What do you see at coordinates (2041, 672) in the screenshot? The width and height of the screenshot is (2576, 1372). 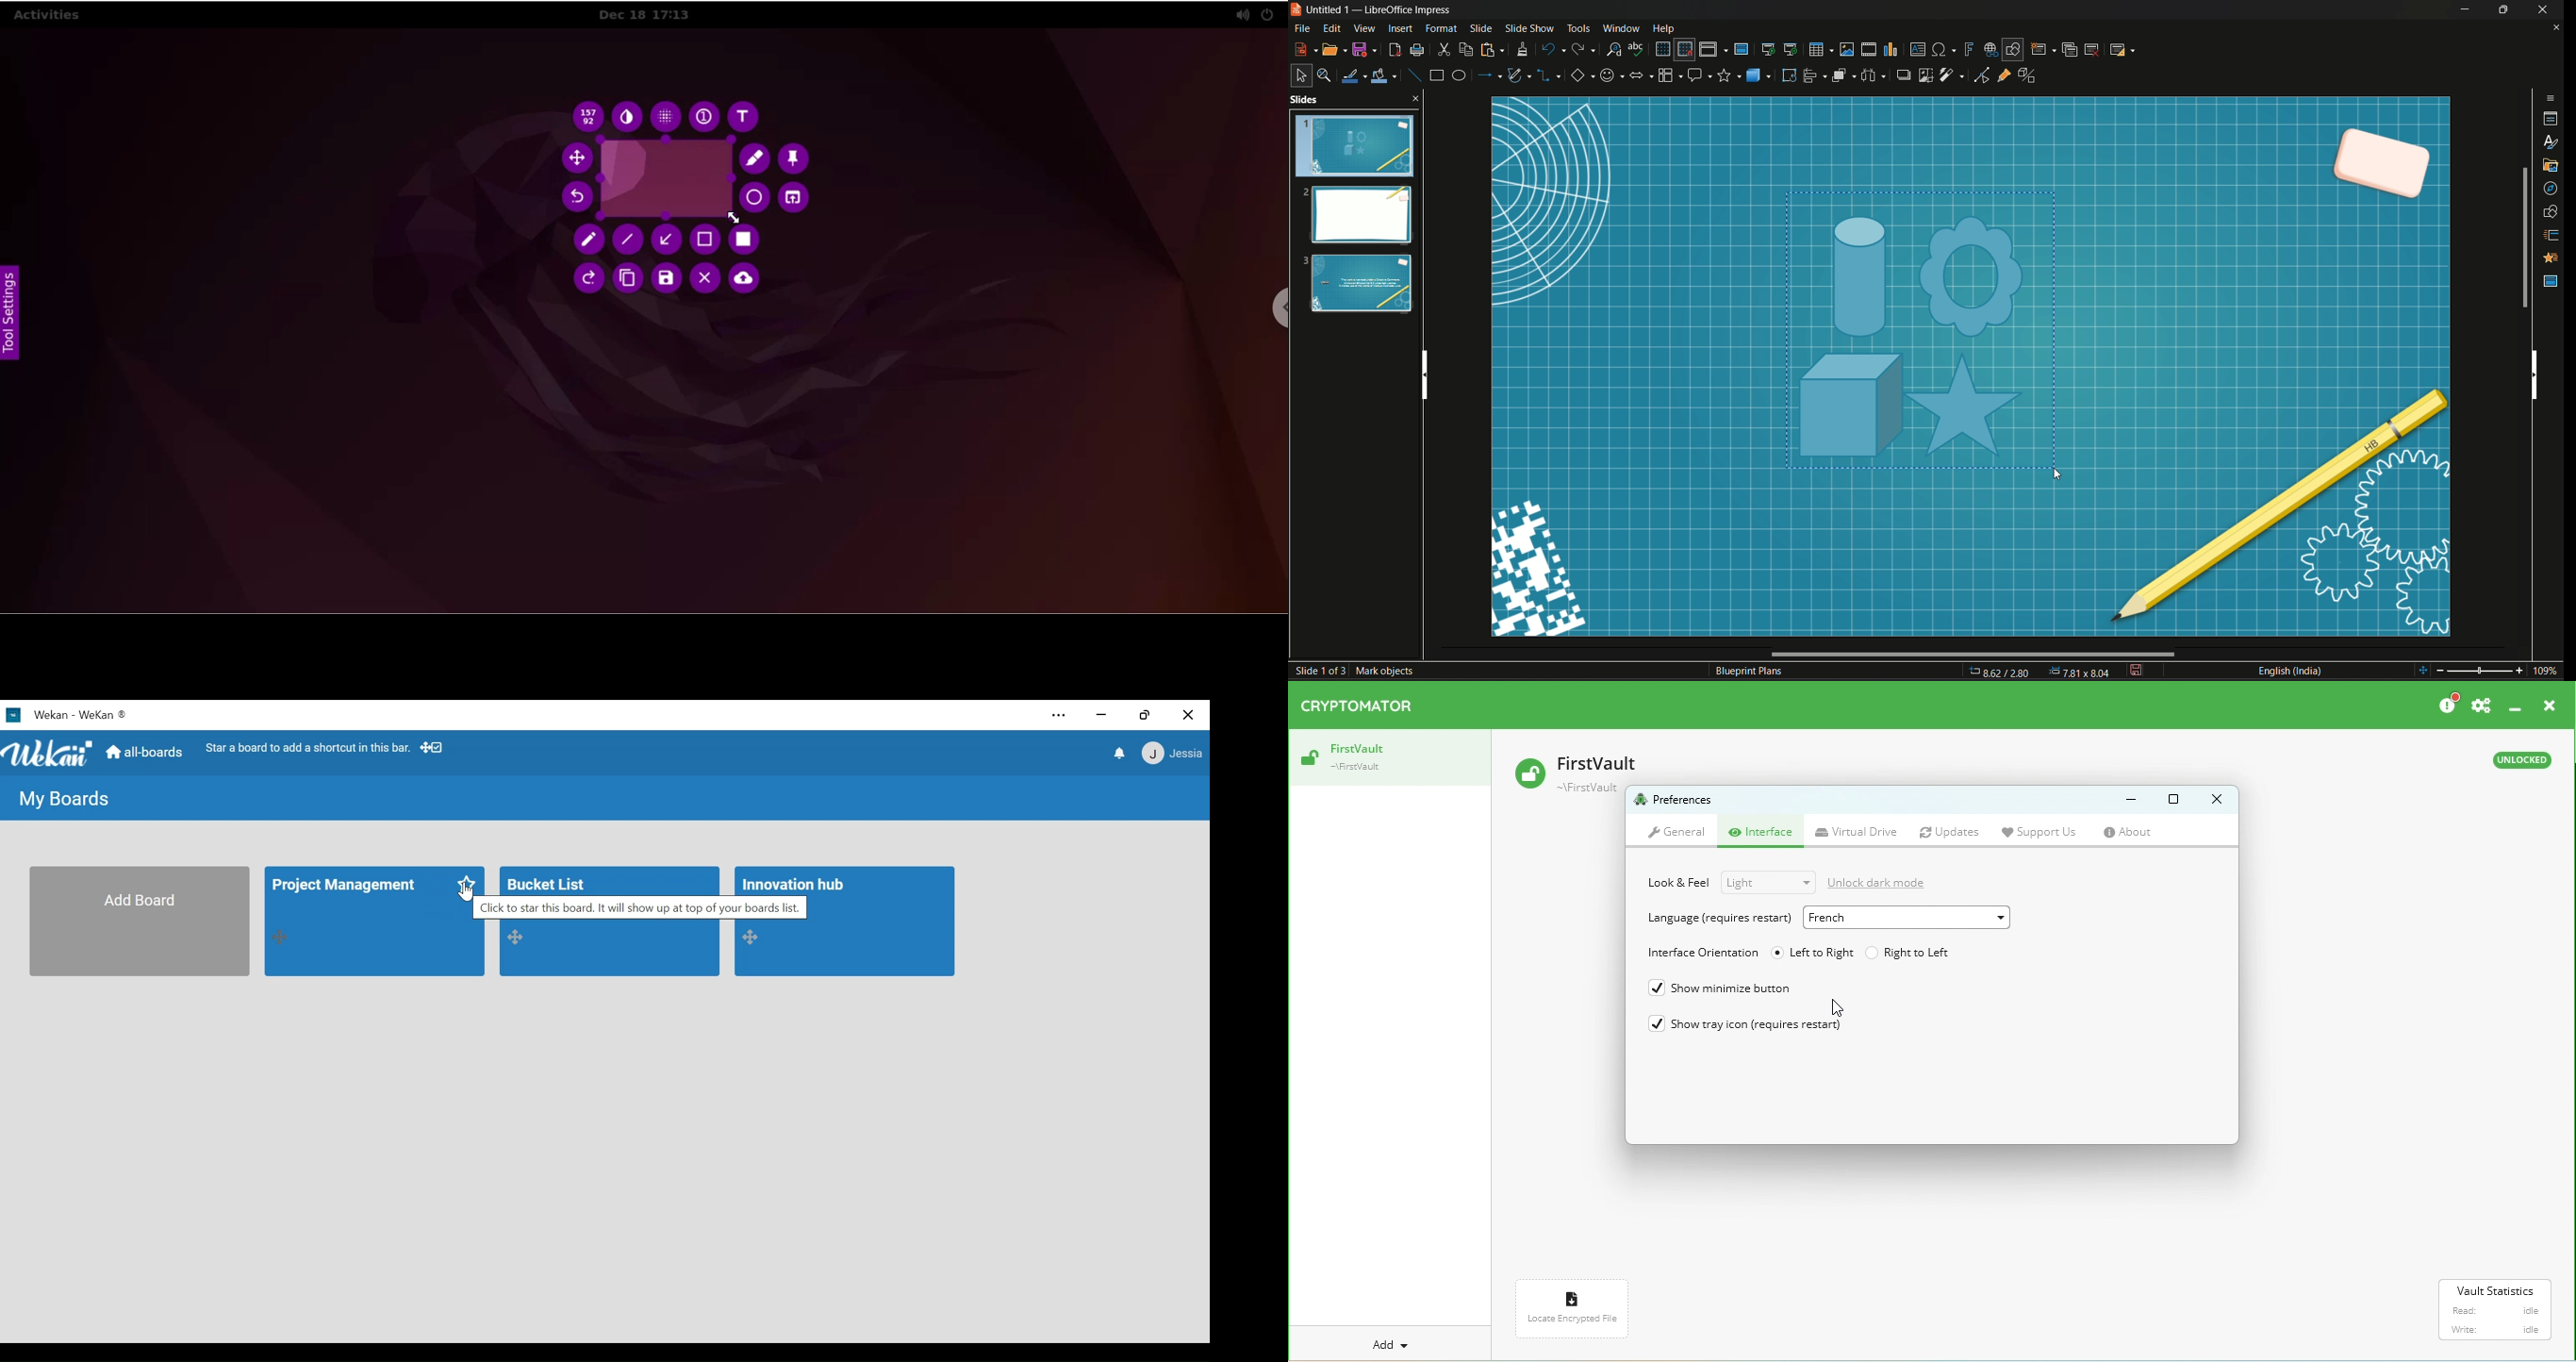 I see `Page Dimensions` at bounding box center [2041, 672].